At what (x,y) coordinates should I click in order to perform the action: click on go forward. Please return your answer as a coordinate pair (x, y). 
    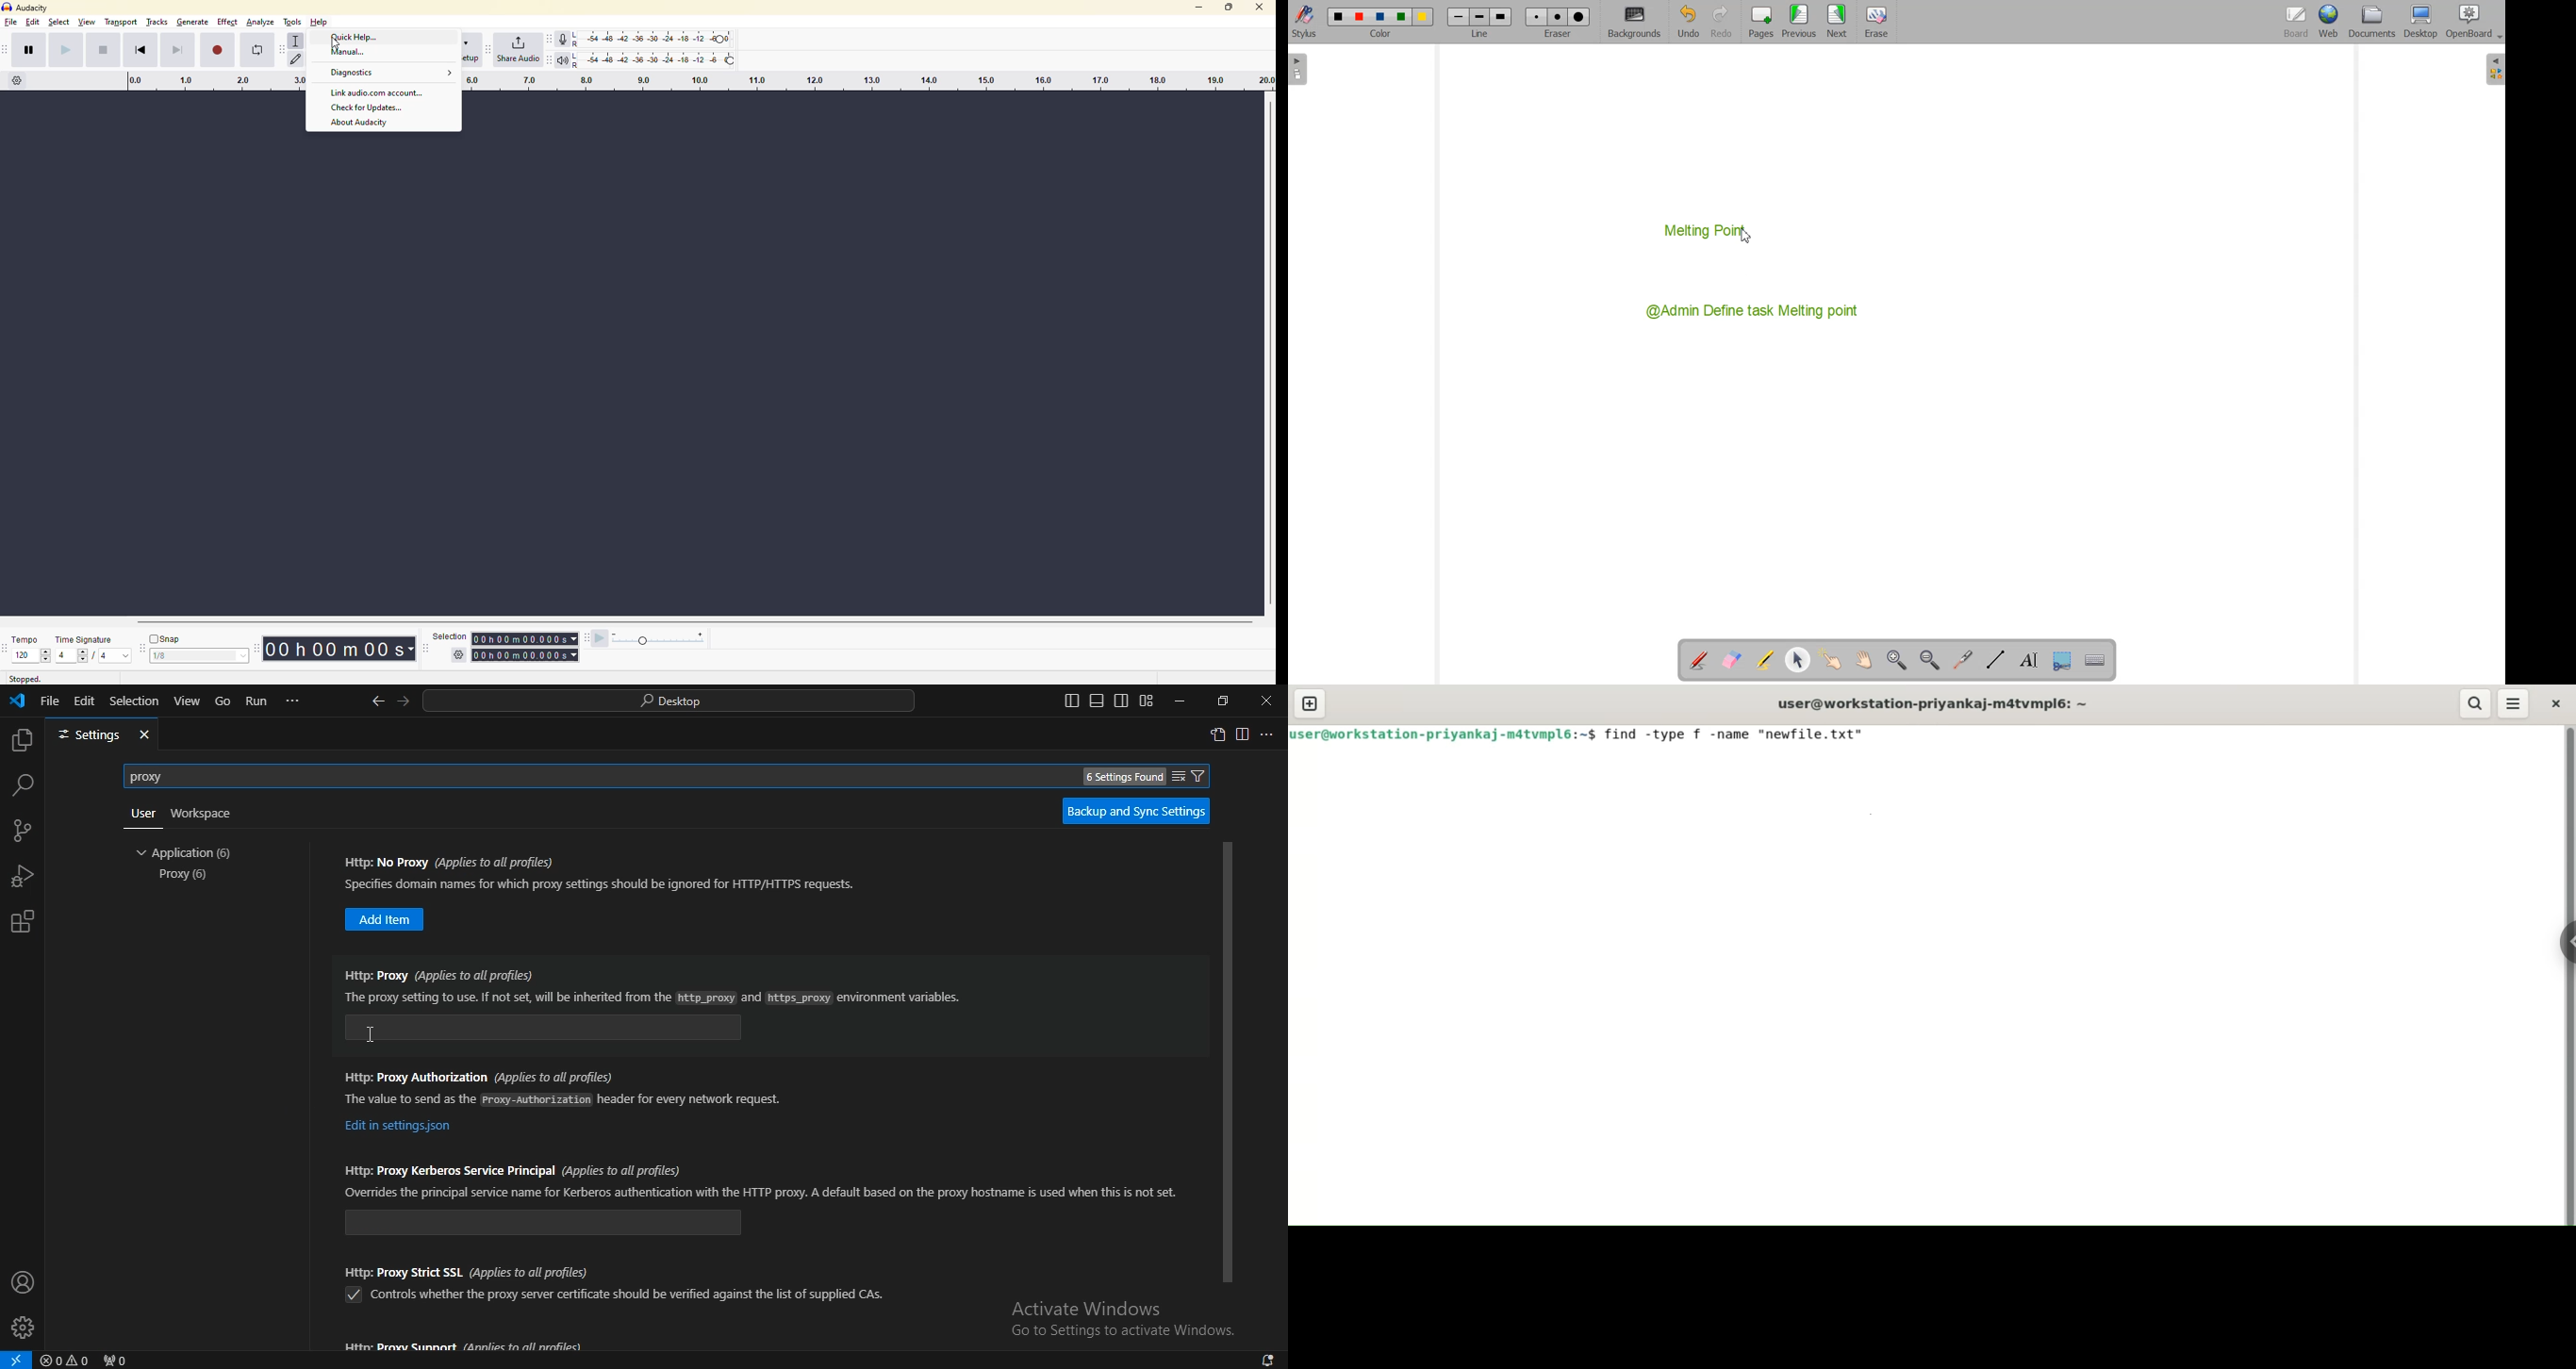
    Looking at the image, I should click on (402, 702).